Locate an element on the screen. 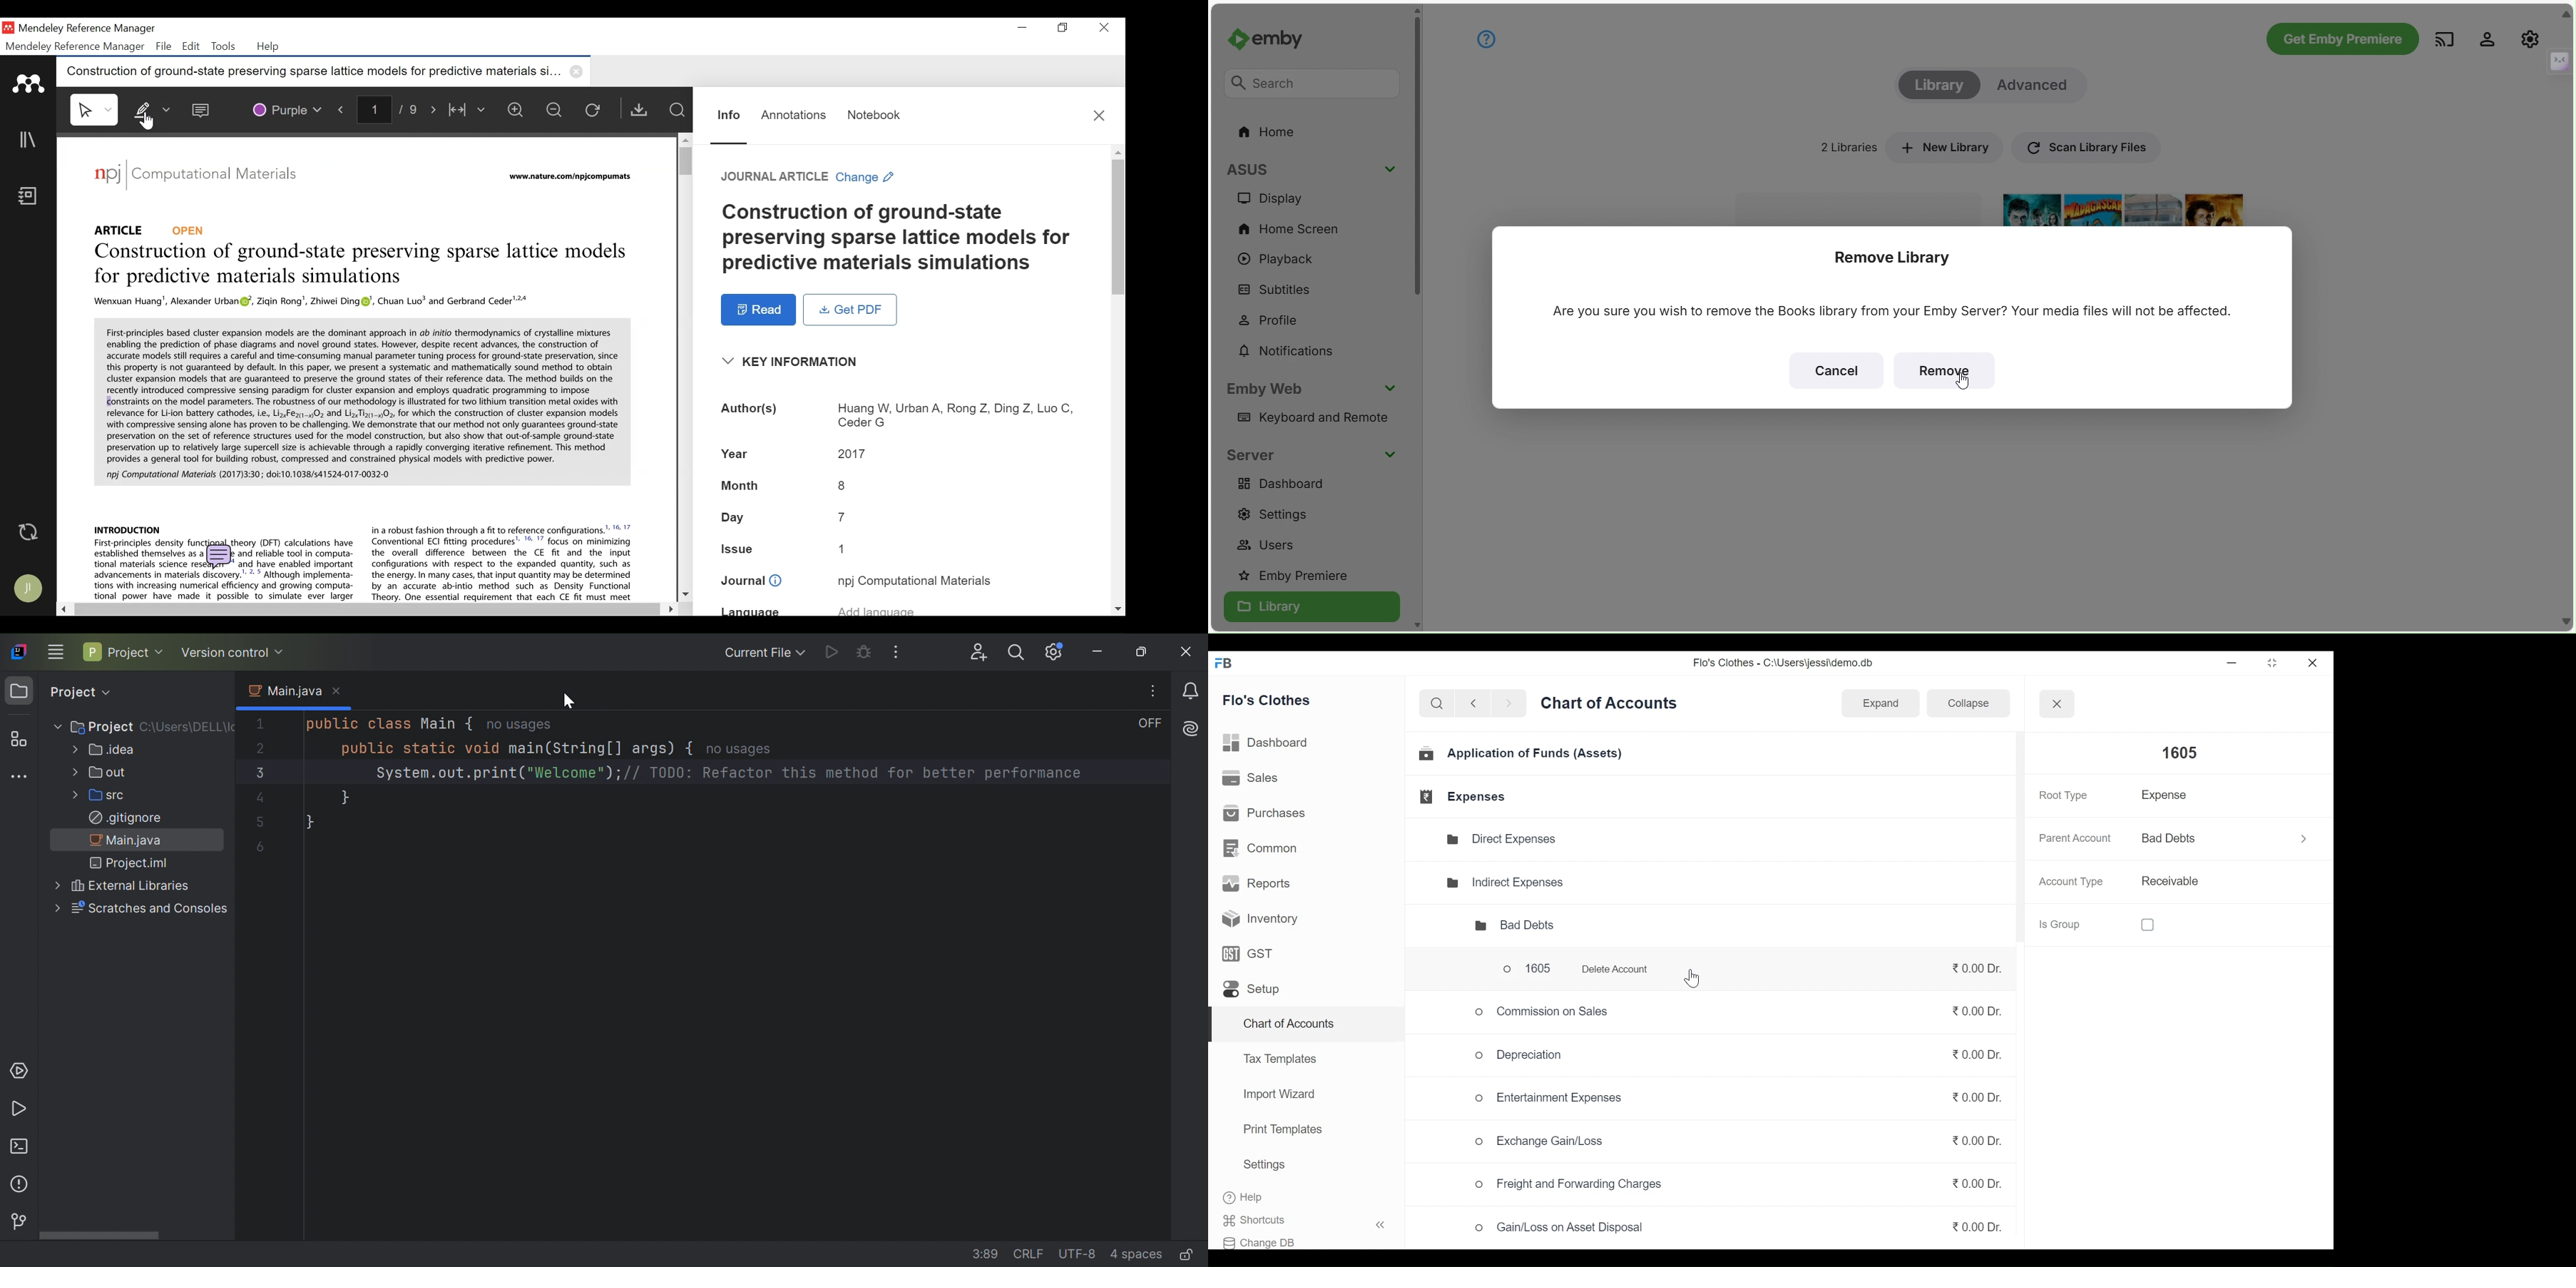 The width and height of the screenshot is (2576, 1288). Parent Account is located at coordinates (2074, 839).